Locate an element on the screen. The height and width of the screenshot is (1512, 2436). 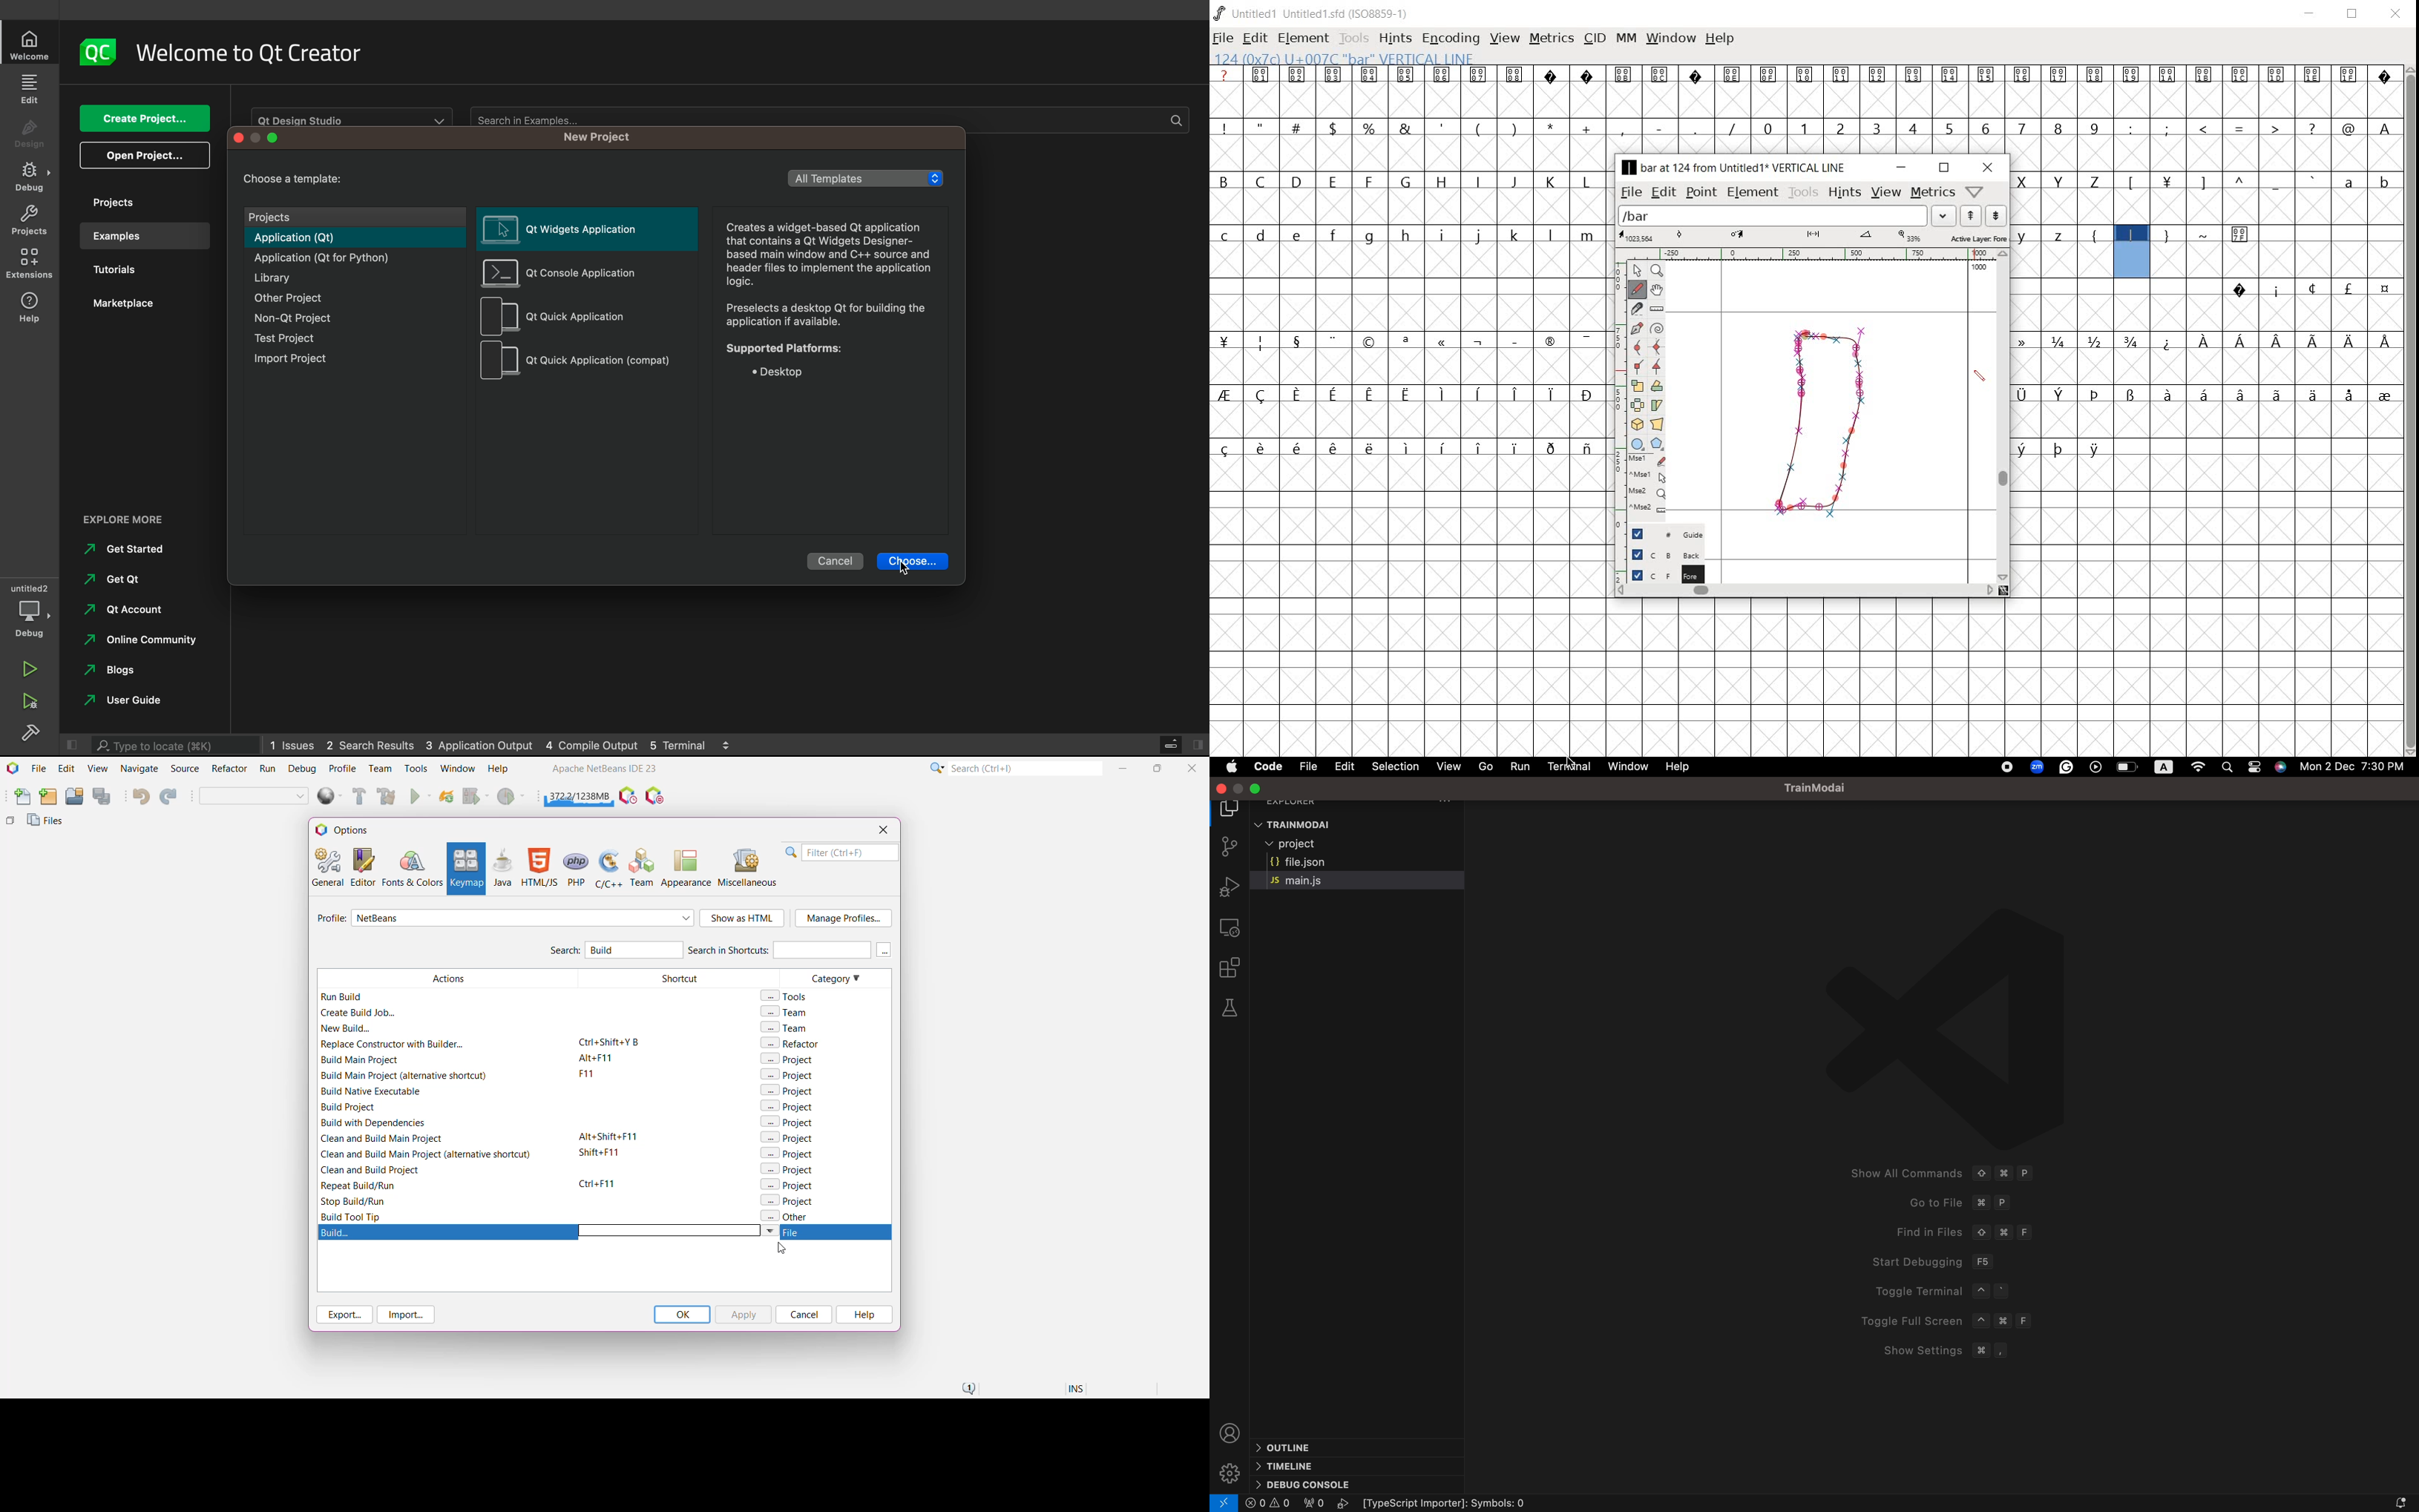
mse1 is located at coordinates (1644, 458).